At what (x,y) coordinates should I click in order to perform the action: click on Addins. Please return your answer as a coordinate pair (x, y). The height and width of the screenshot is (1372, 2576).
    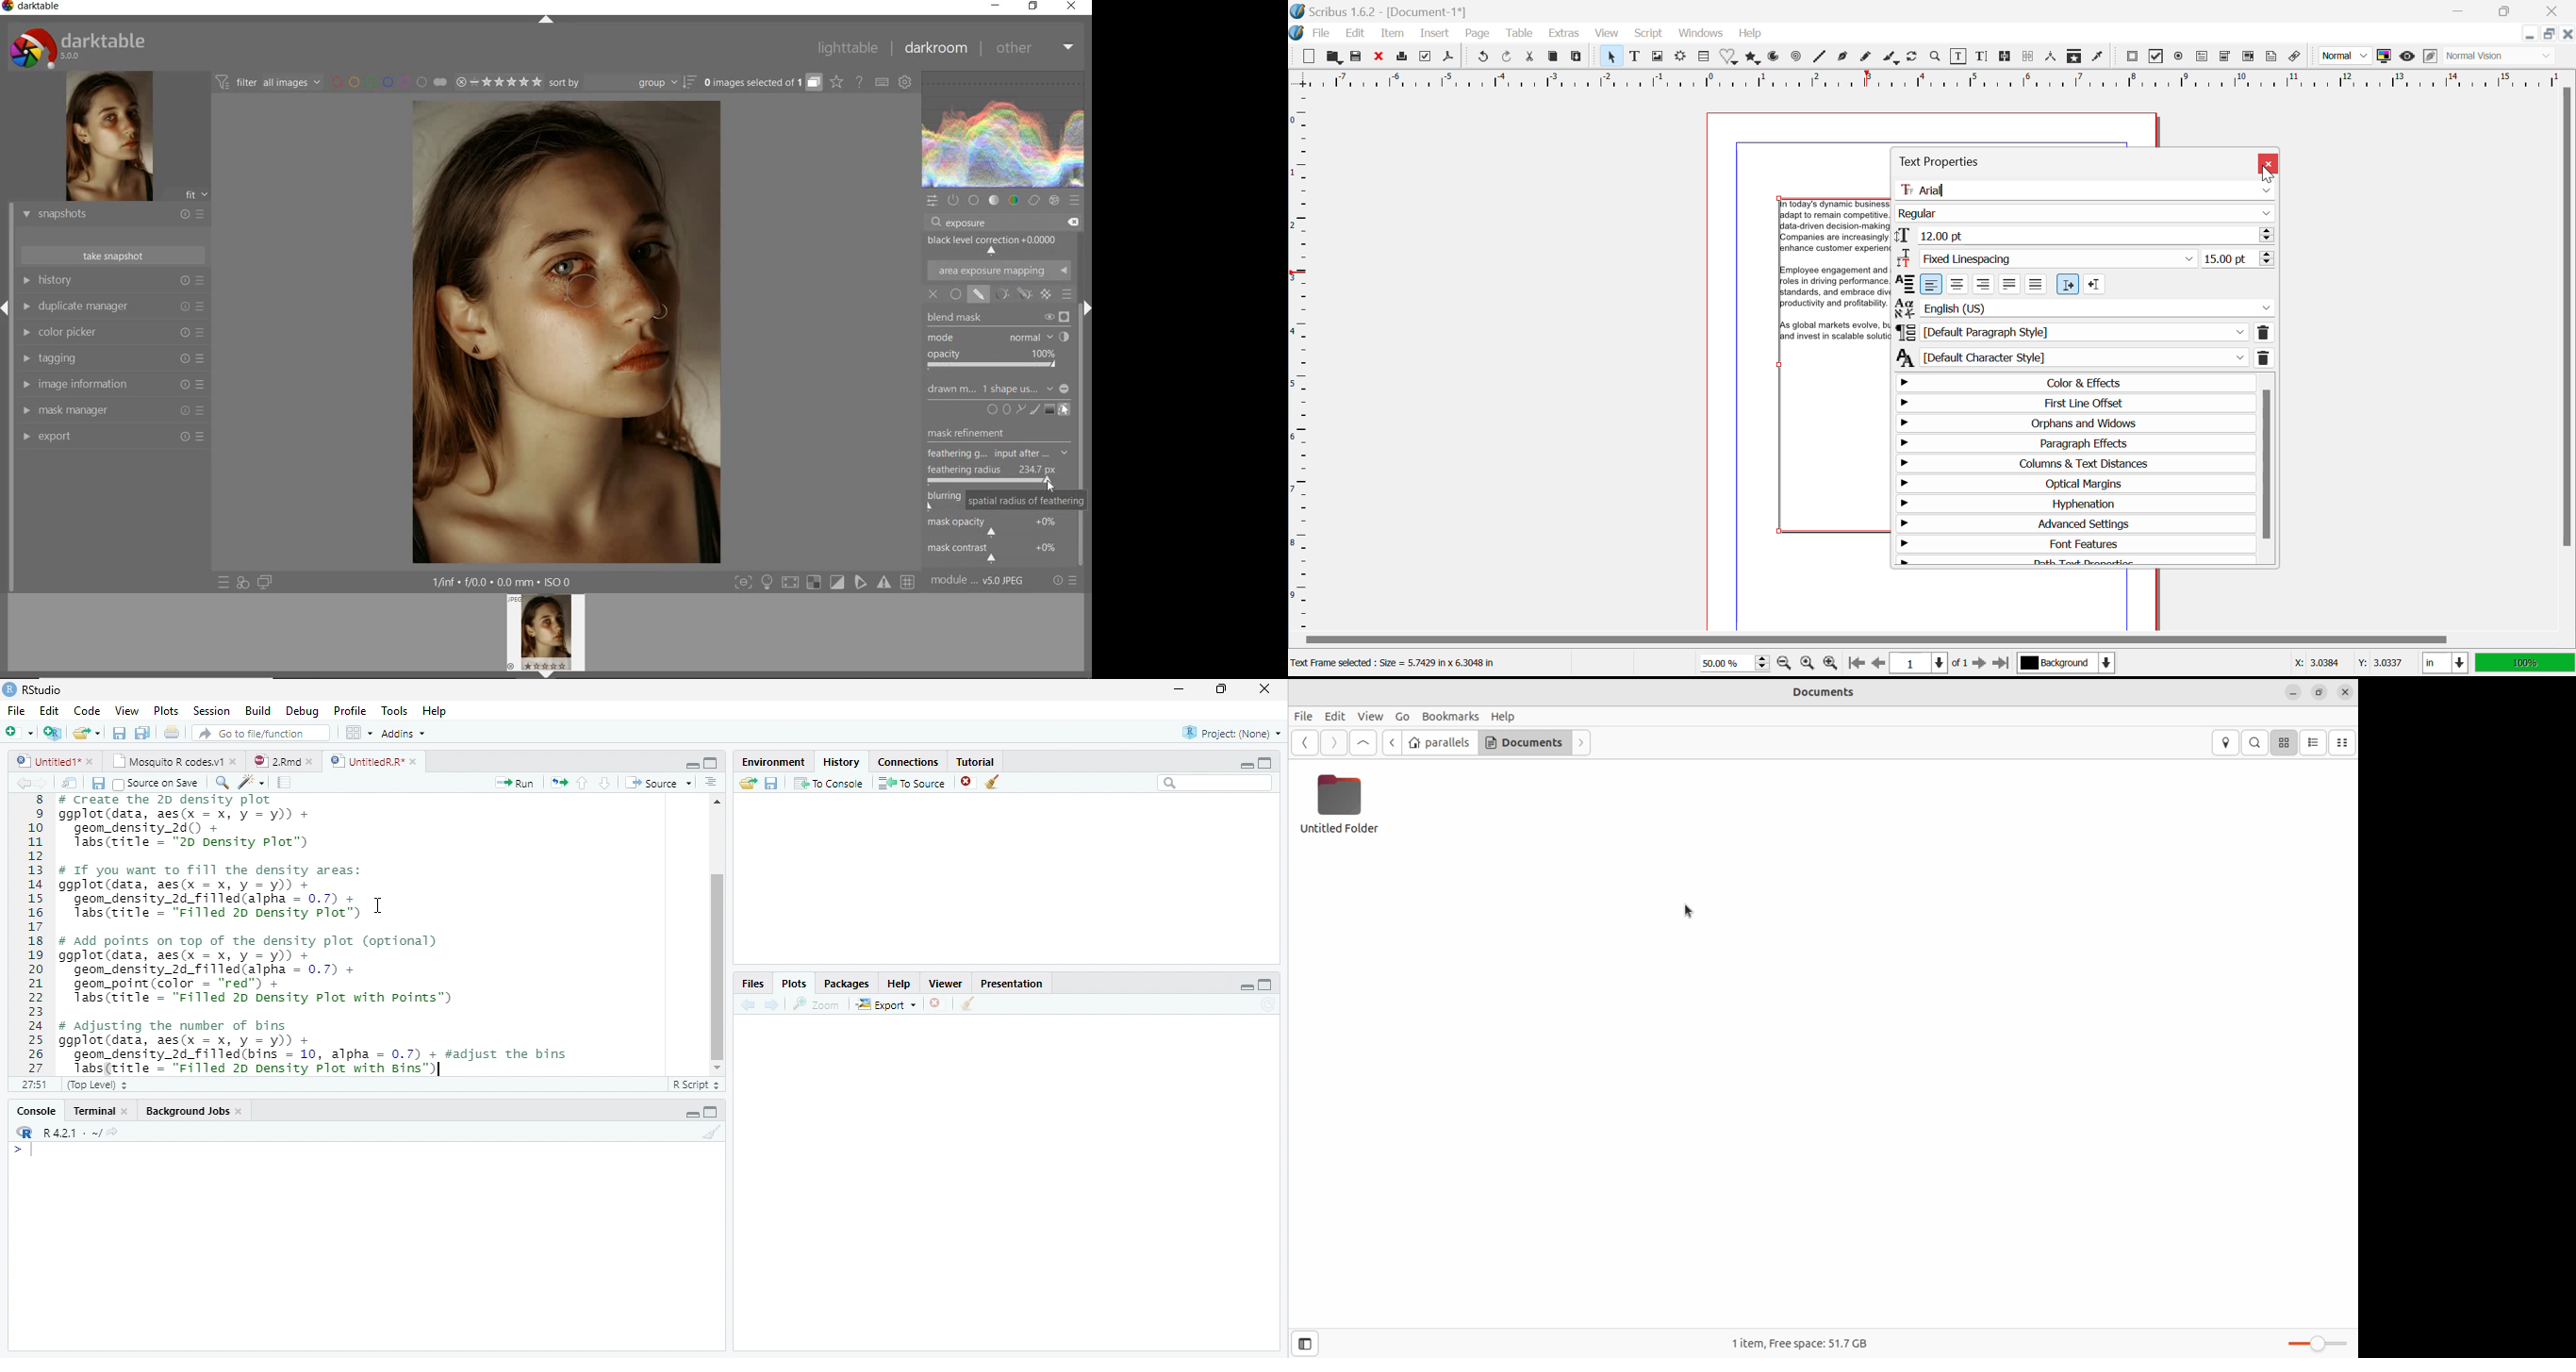
    Looking at the image, I should click on (403, 733).